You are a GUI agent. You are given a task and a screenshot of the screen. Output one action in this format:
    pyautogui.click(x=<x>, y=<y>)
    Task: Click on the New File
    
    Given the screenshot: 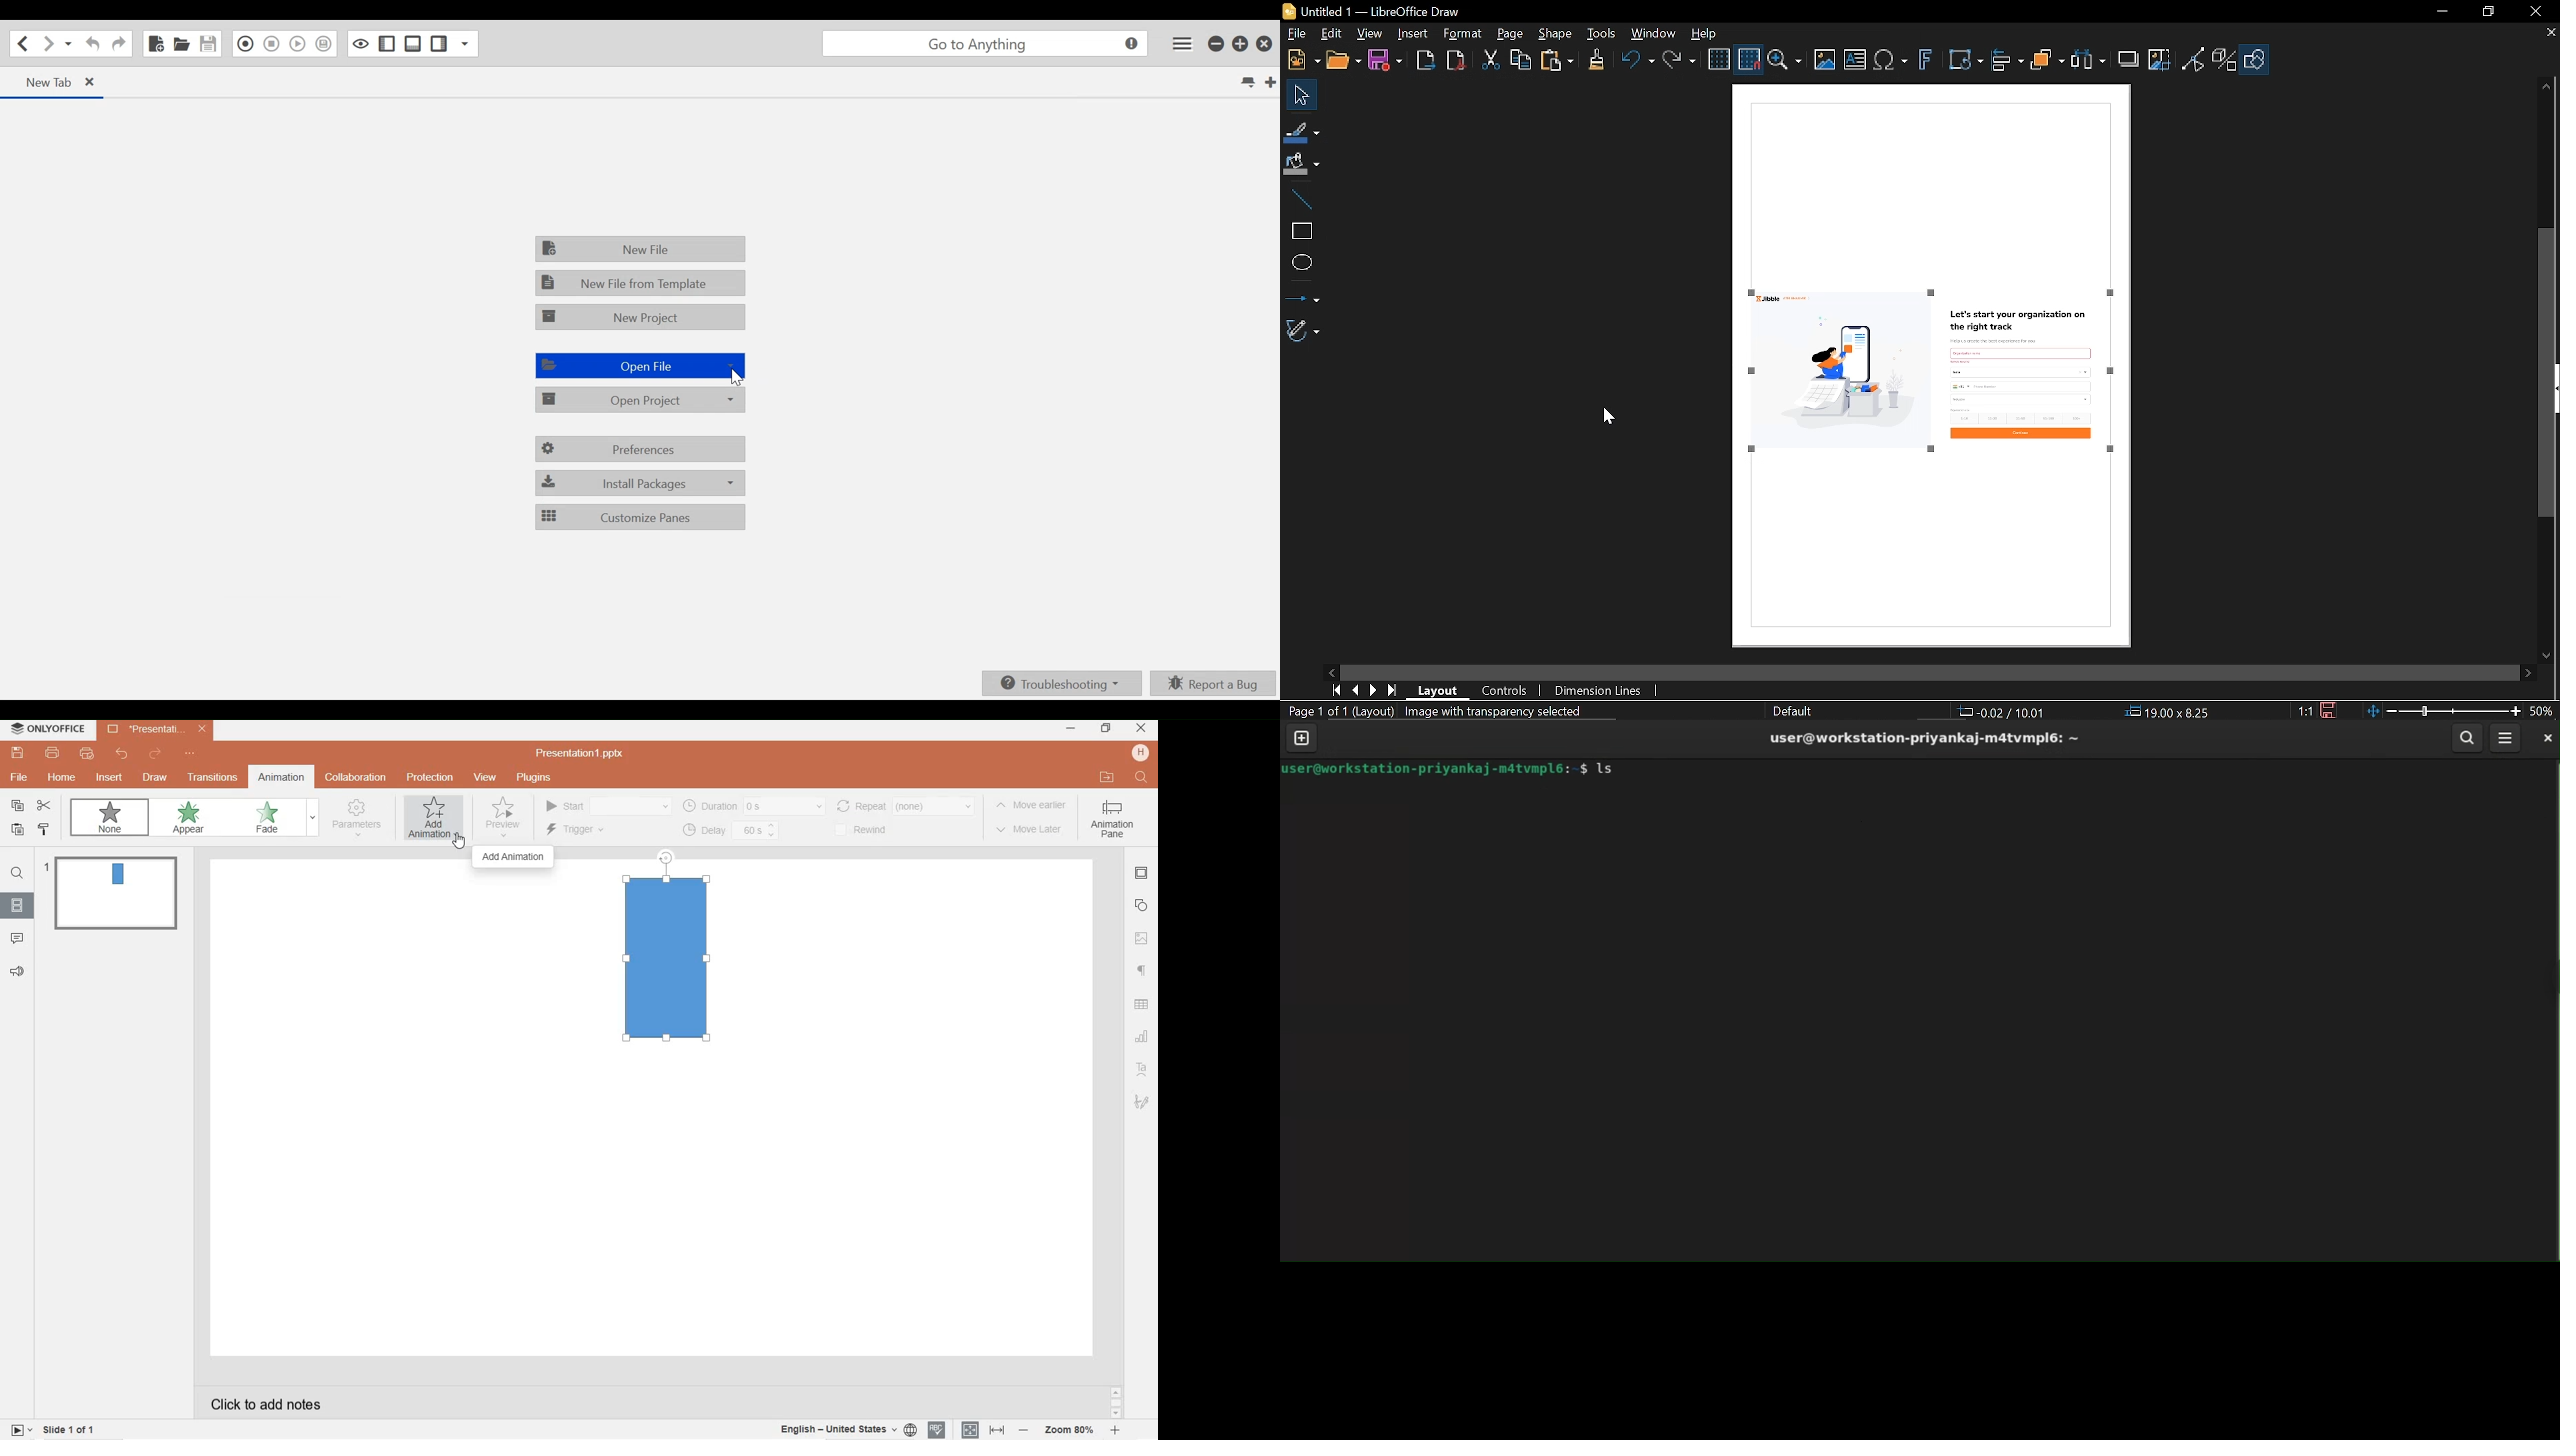 What is the action you would take?
    pyautogui.click(x=157, y=43)
    